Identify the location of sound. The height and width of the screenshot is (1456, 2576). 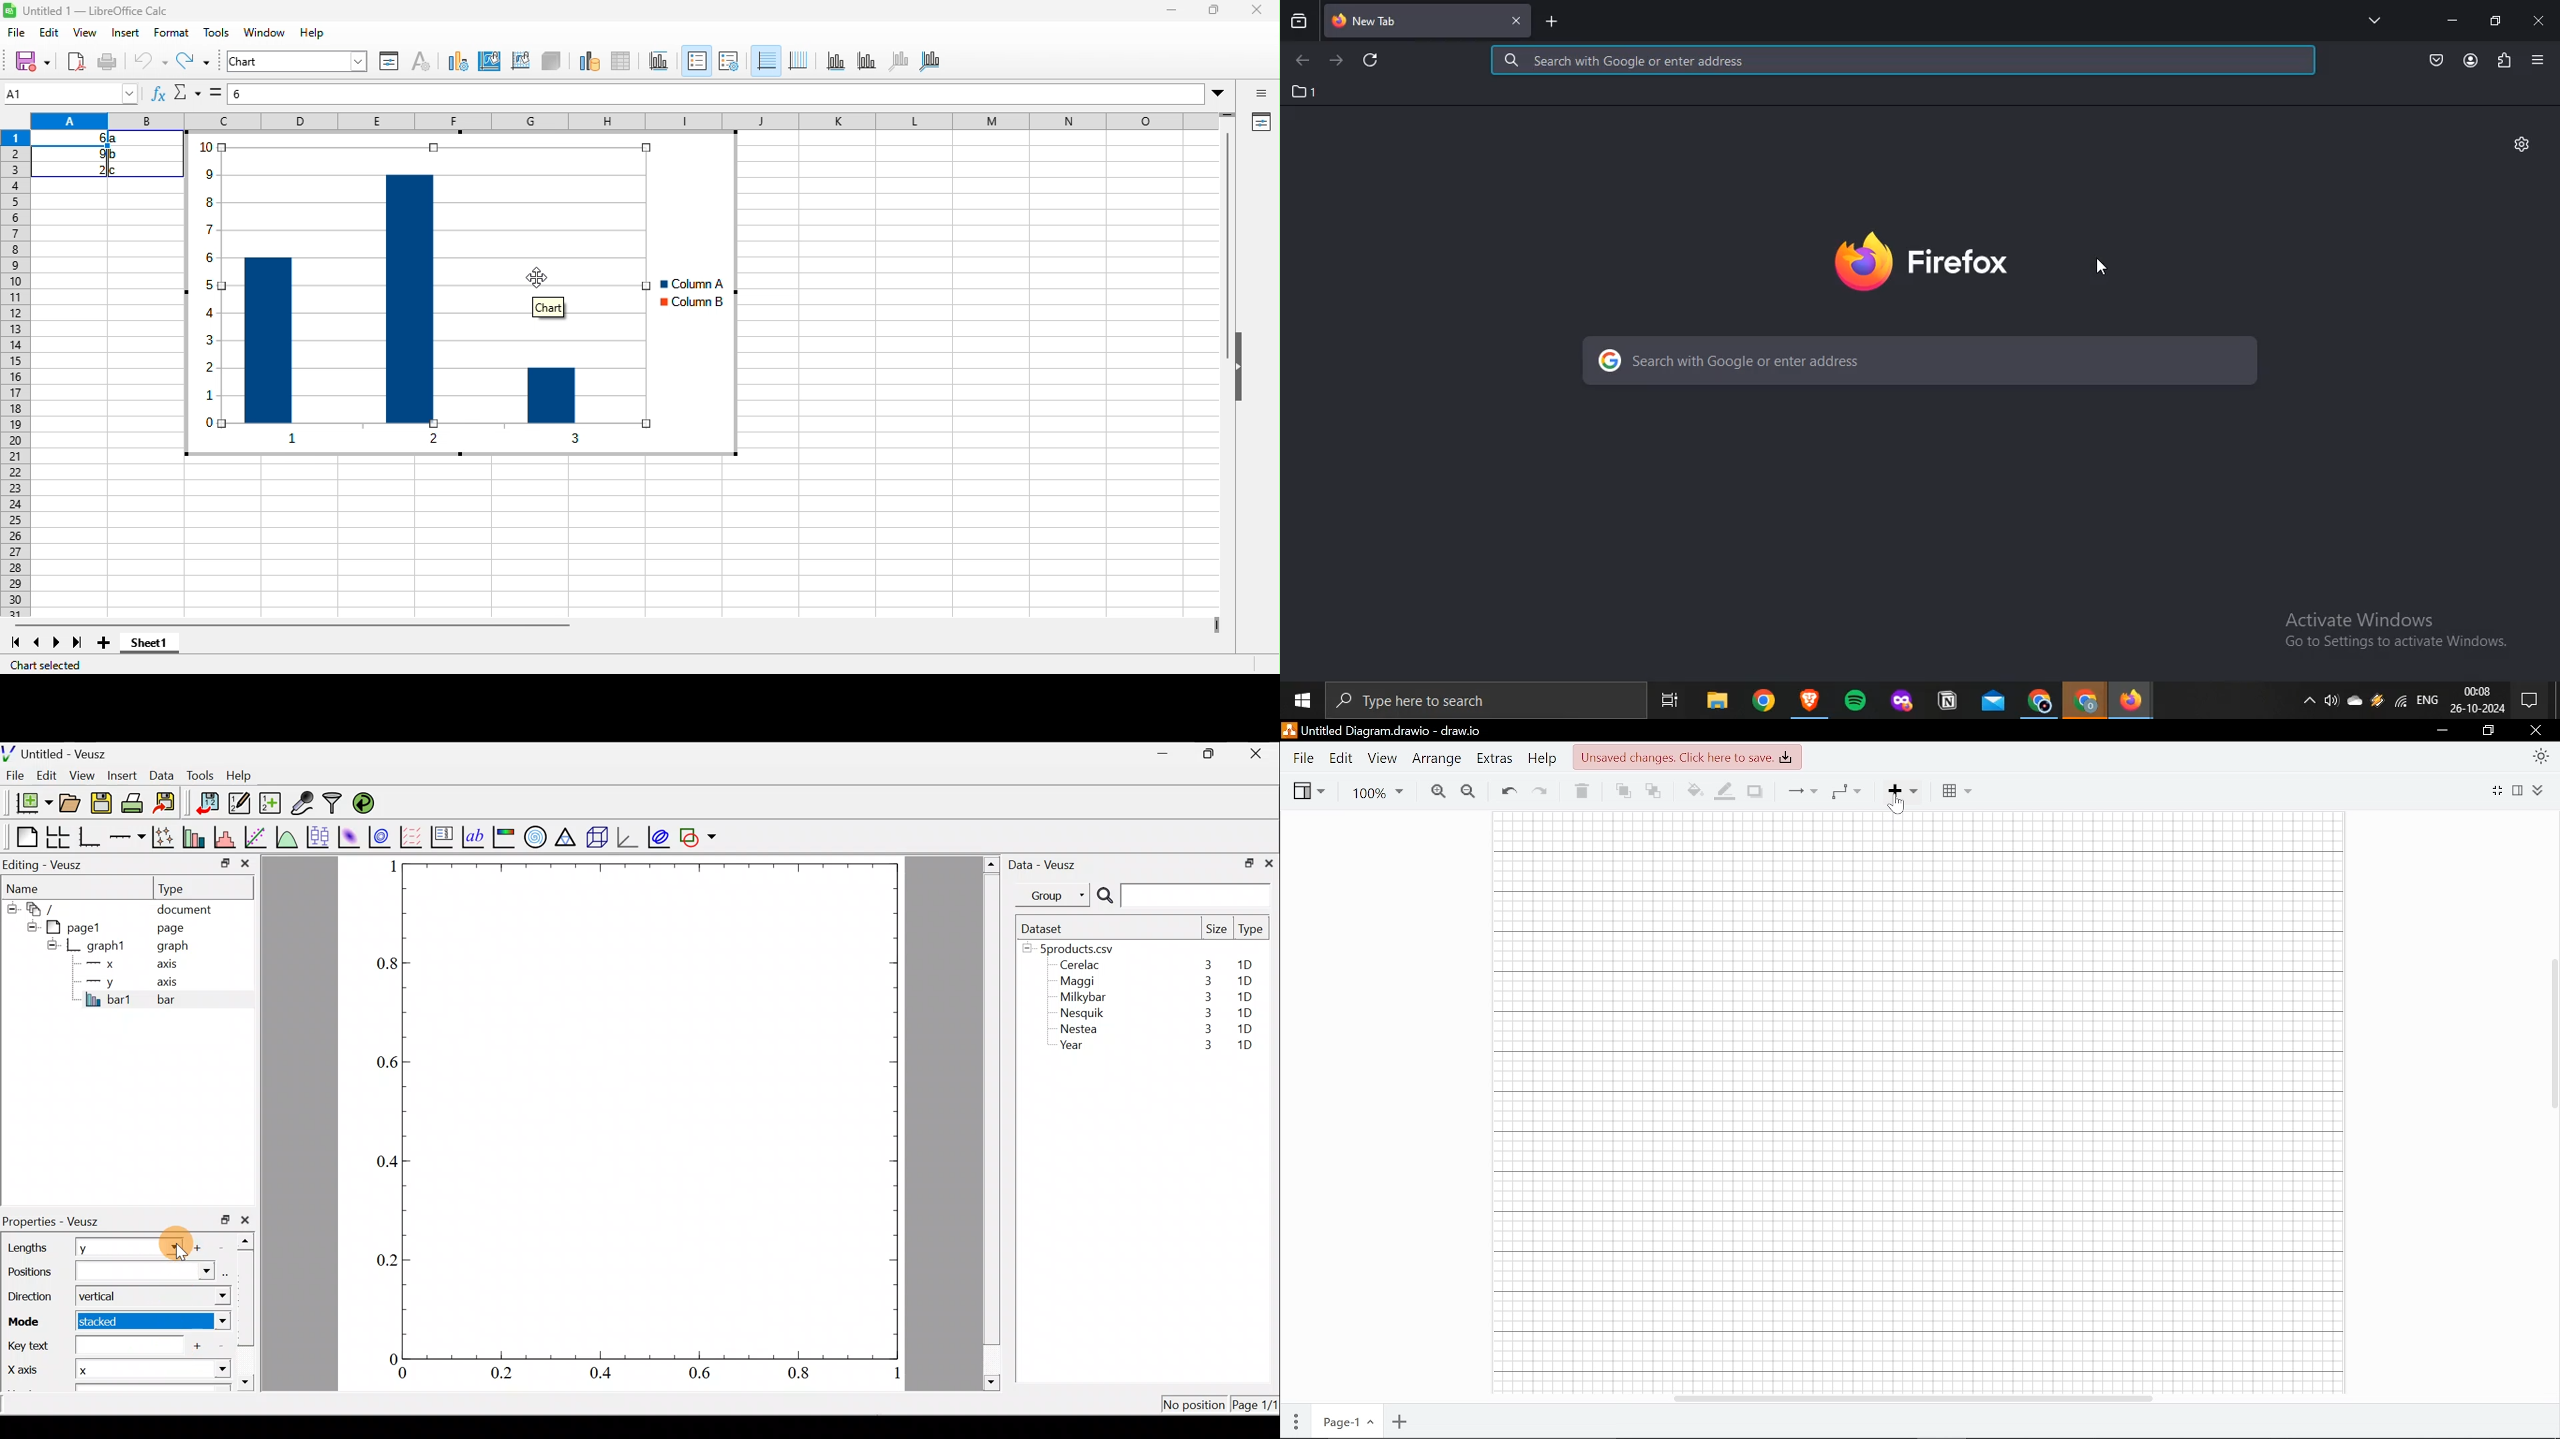
(2329, 703).